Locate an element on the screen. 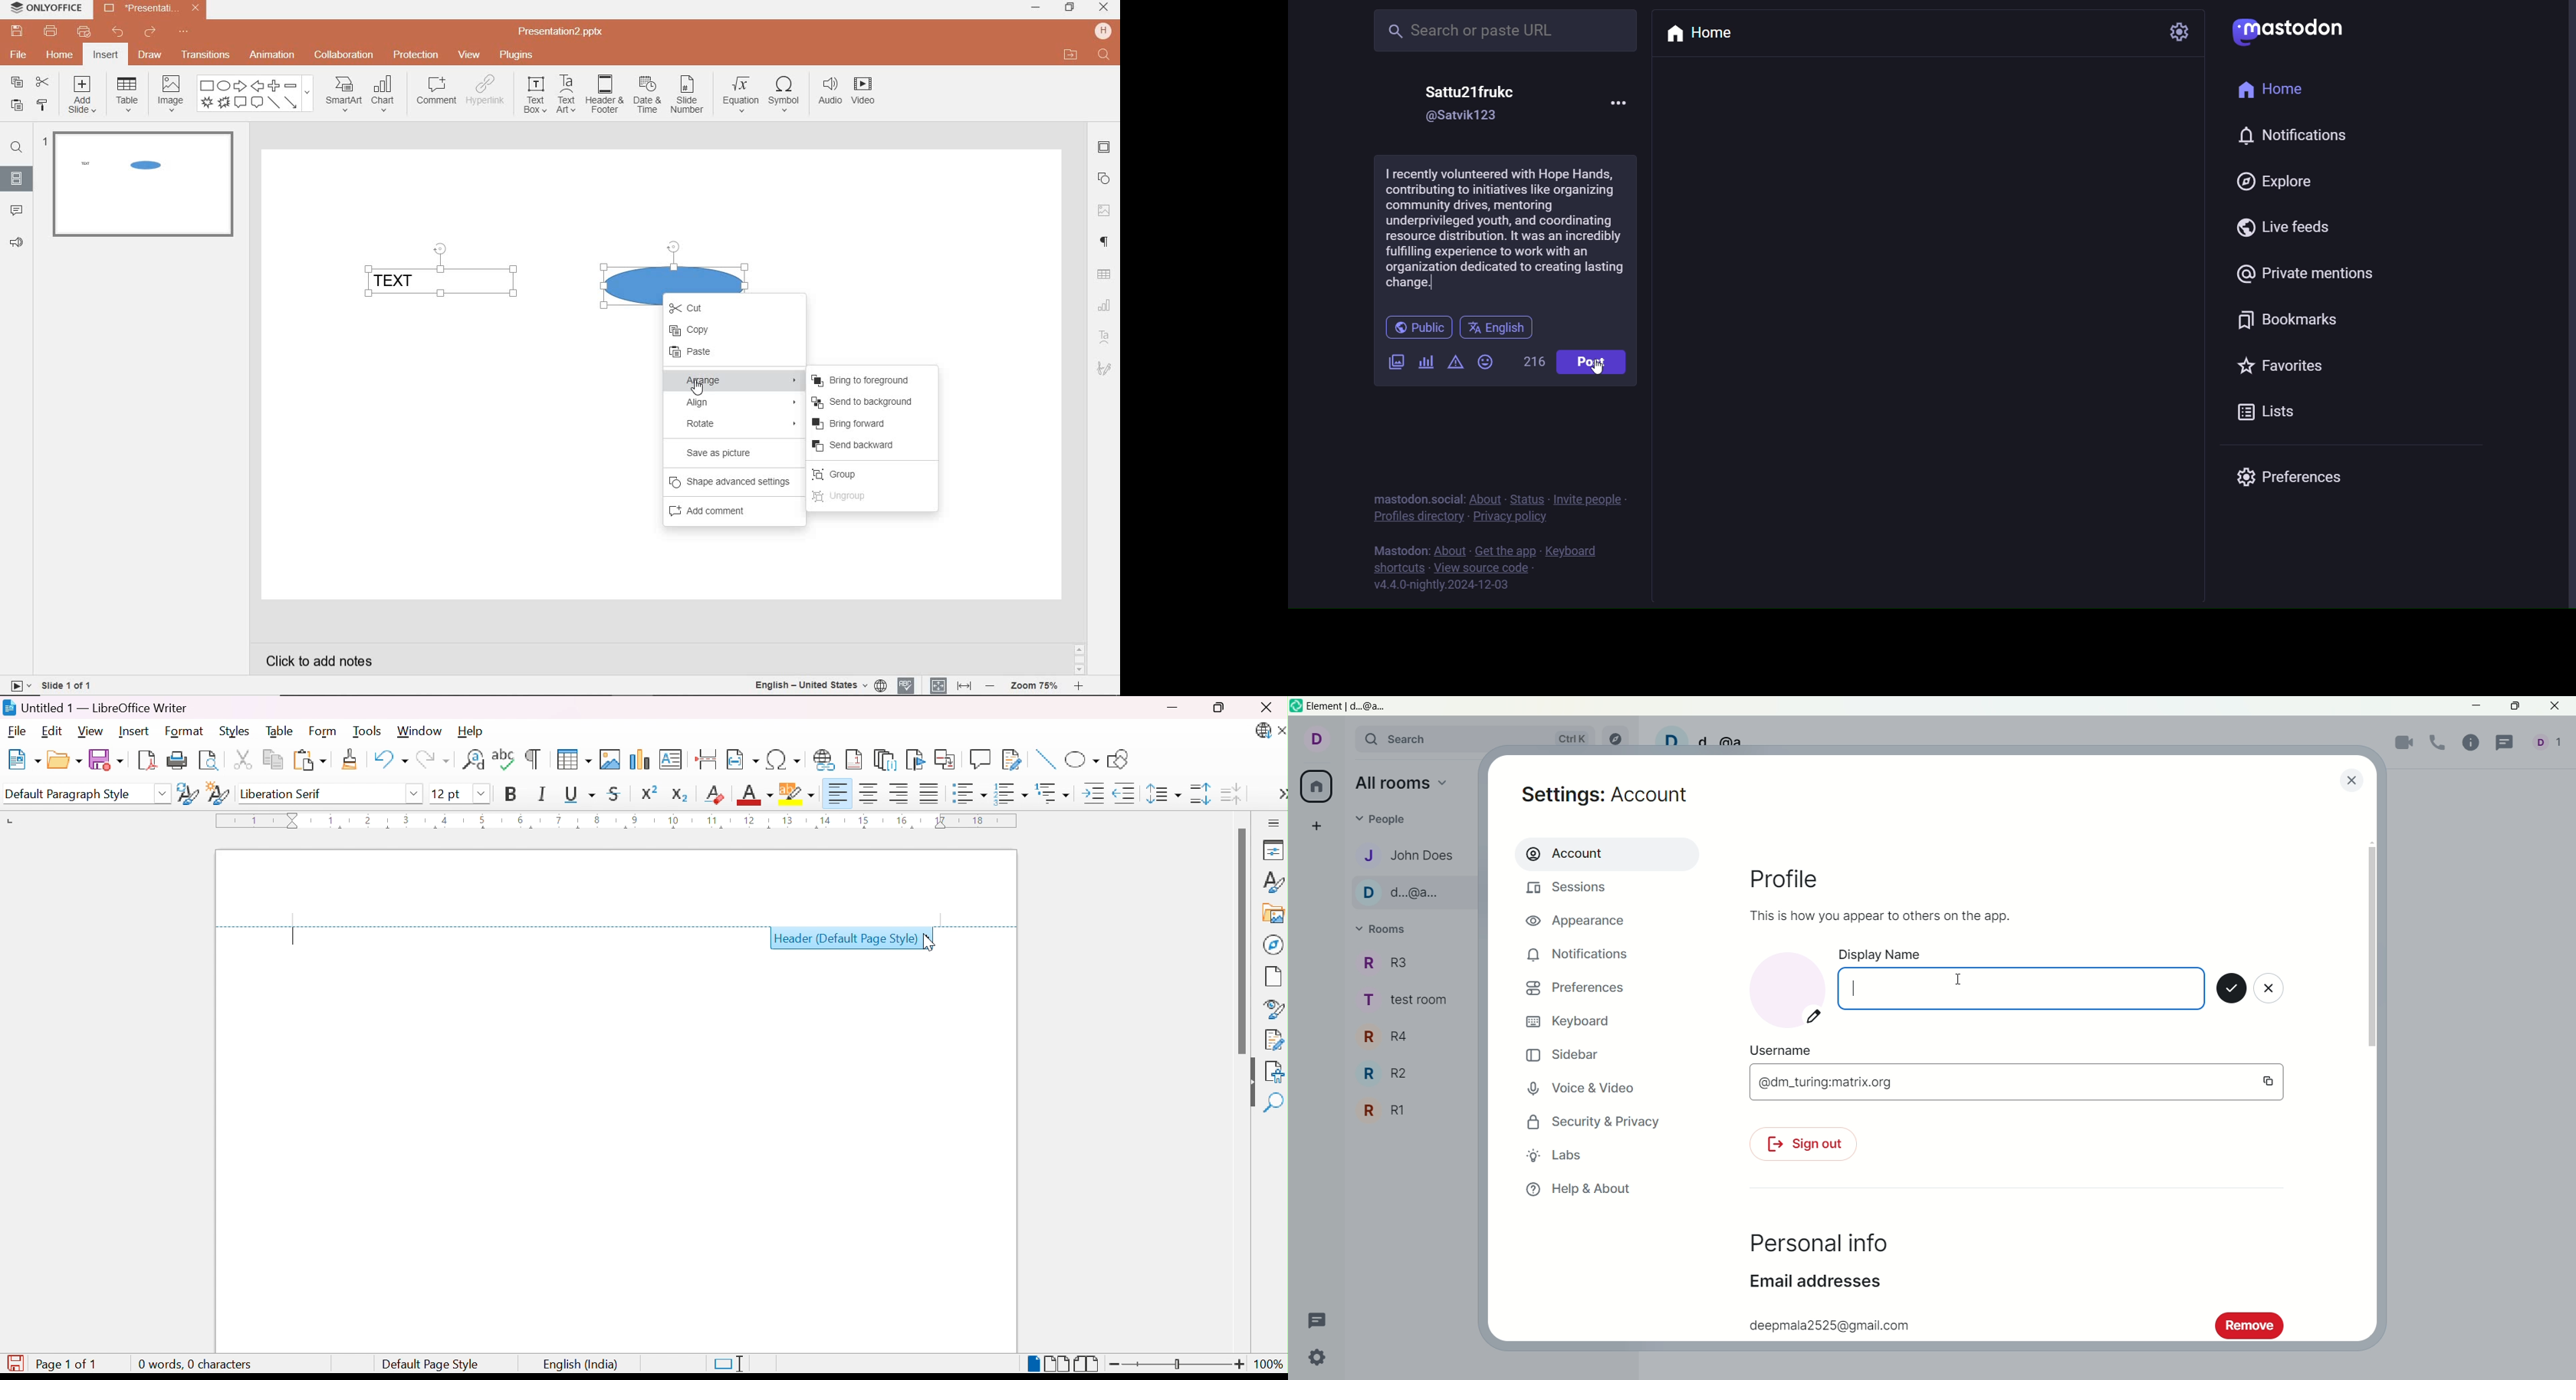  SLIDES is located at coordinates (17, 177).